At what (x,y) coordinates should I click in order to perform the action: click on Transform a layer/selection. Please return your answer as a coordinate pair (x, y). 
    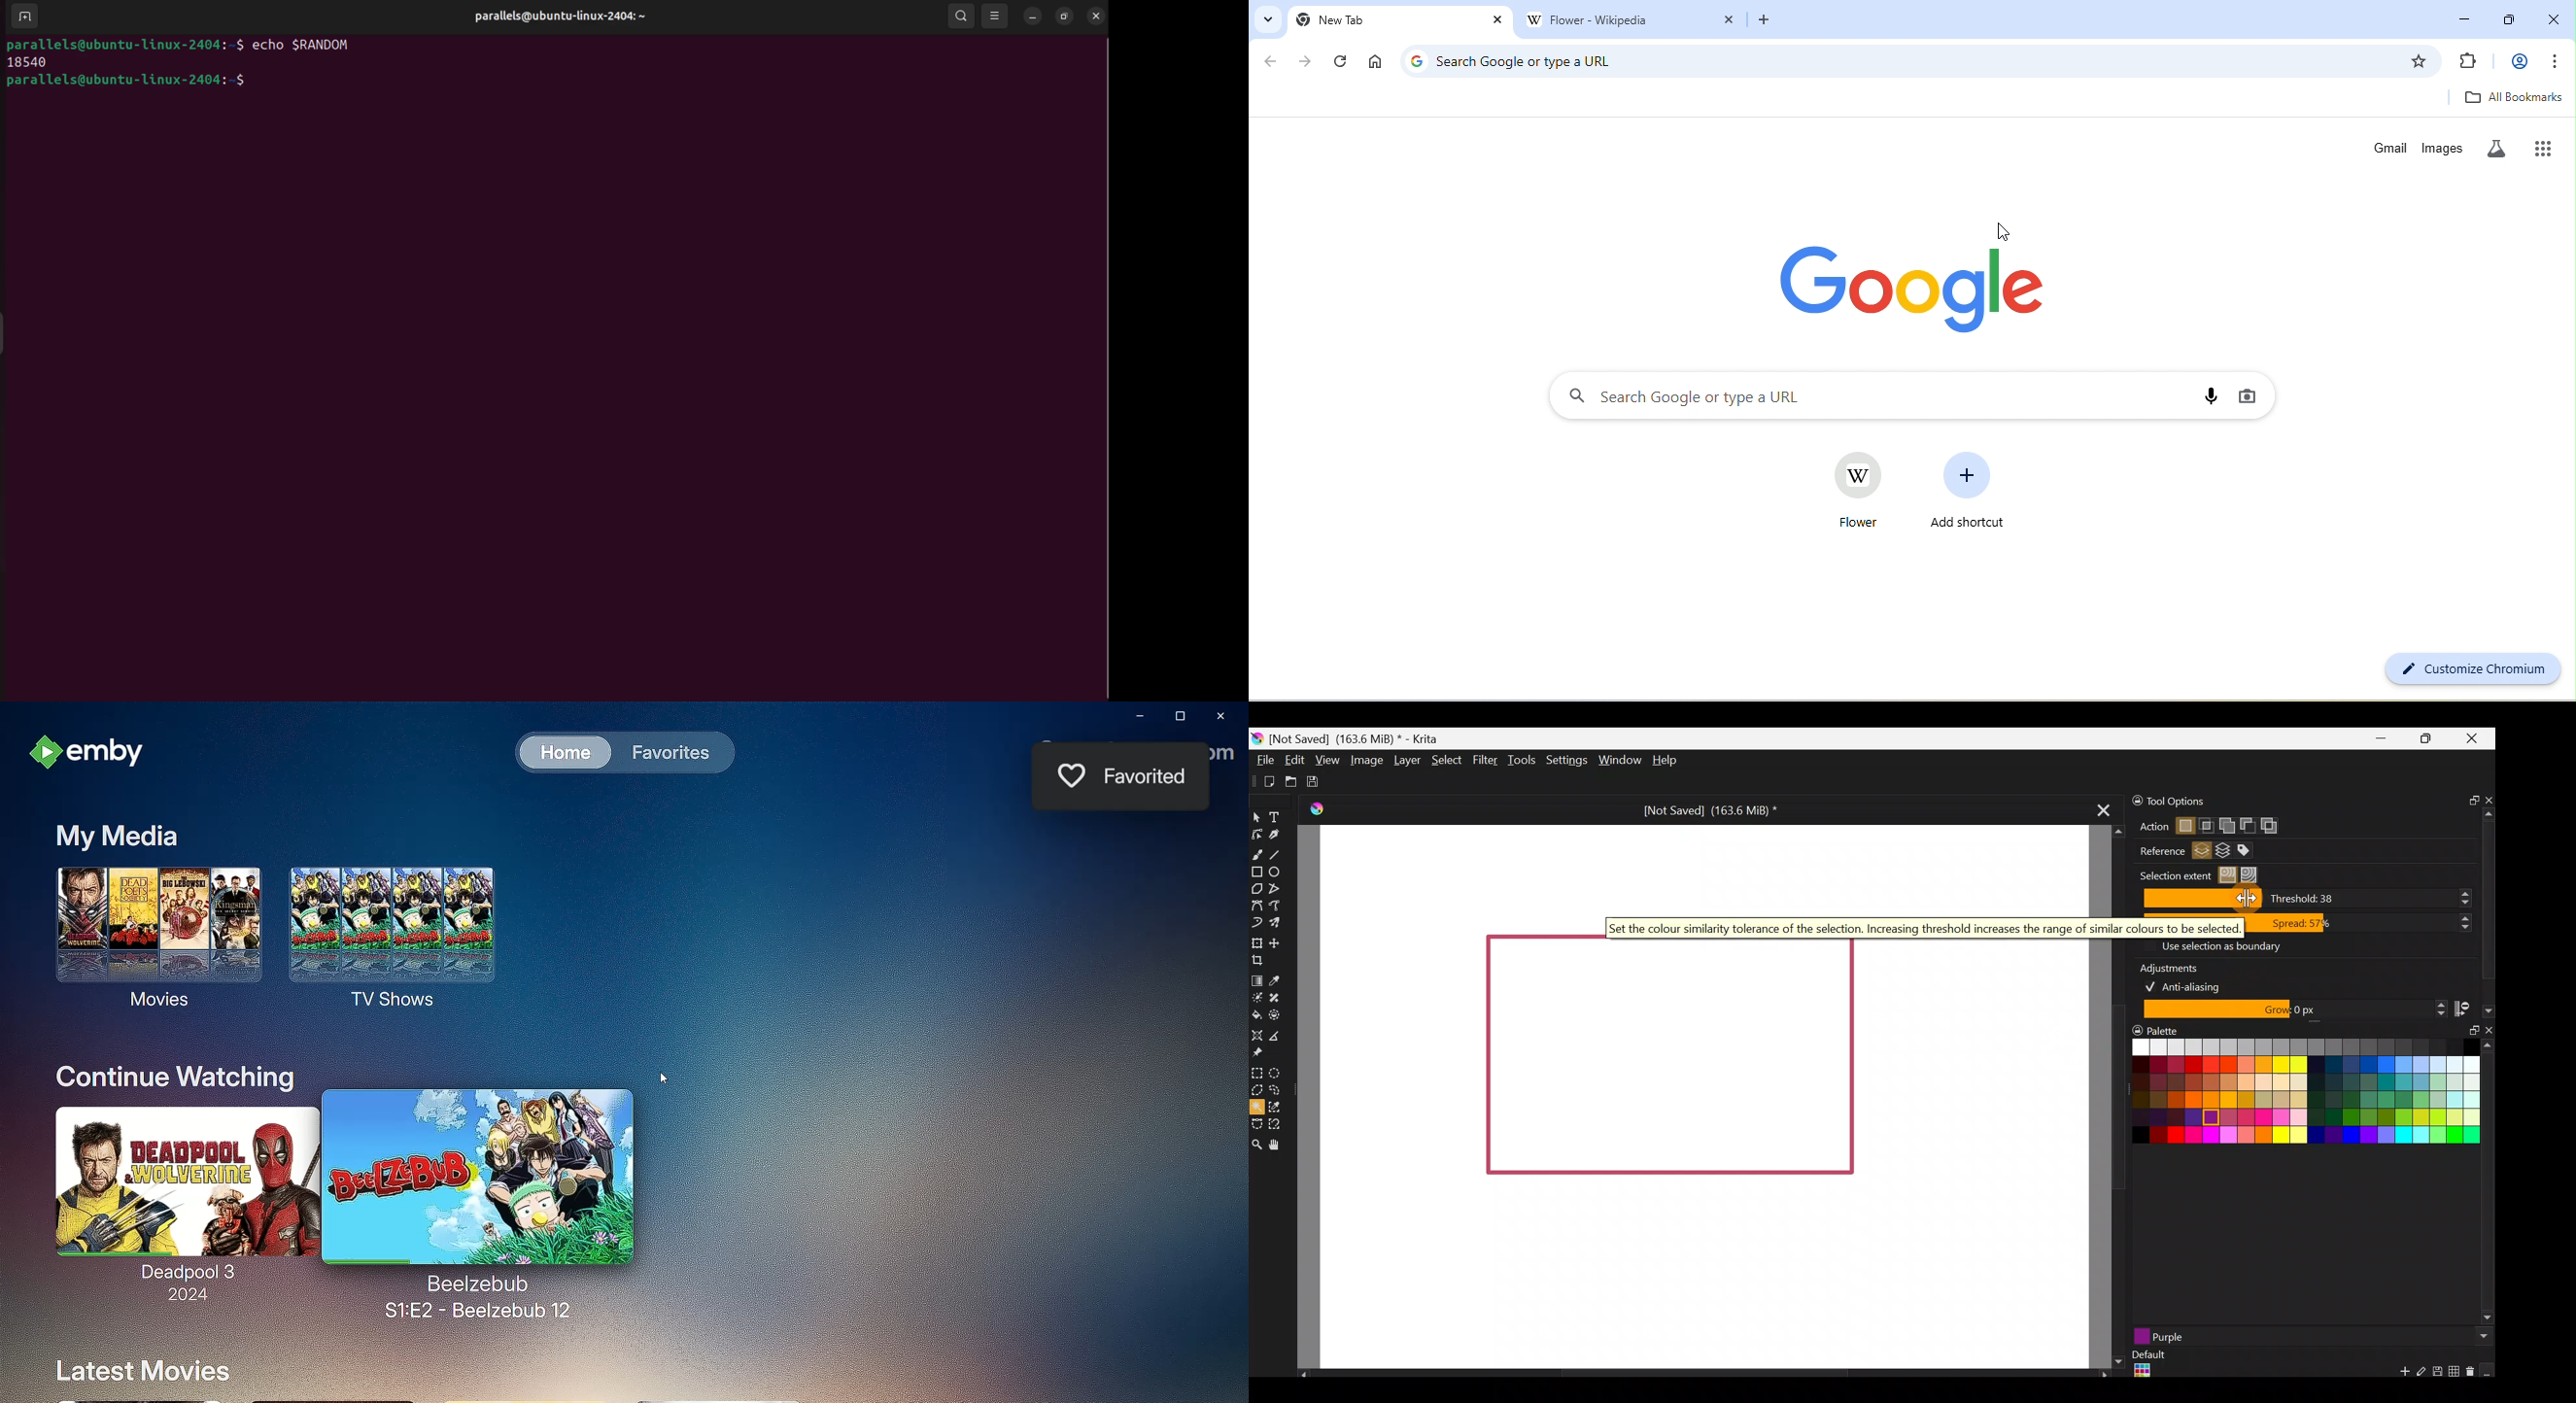
    Looking at the image, I should click on (1256, 941).